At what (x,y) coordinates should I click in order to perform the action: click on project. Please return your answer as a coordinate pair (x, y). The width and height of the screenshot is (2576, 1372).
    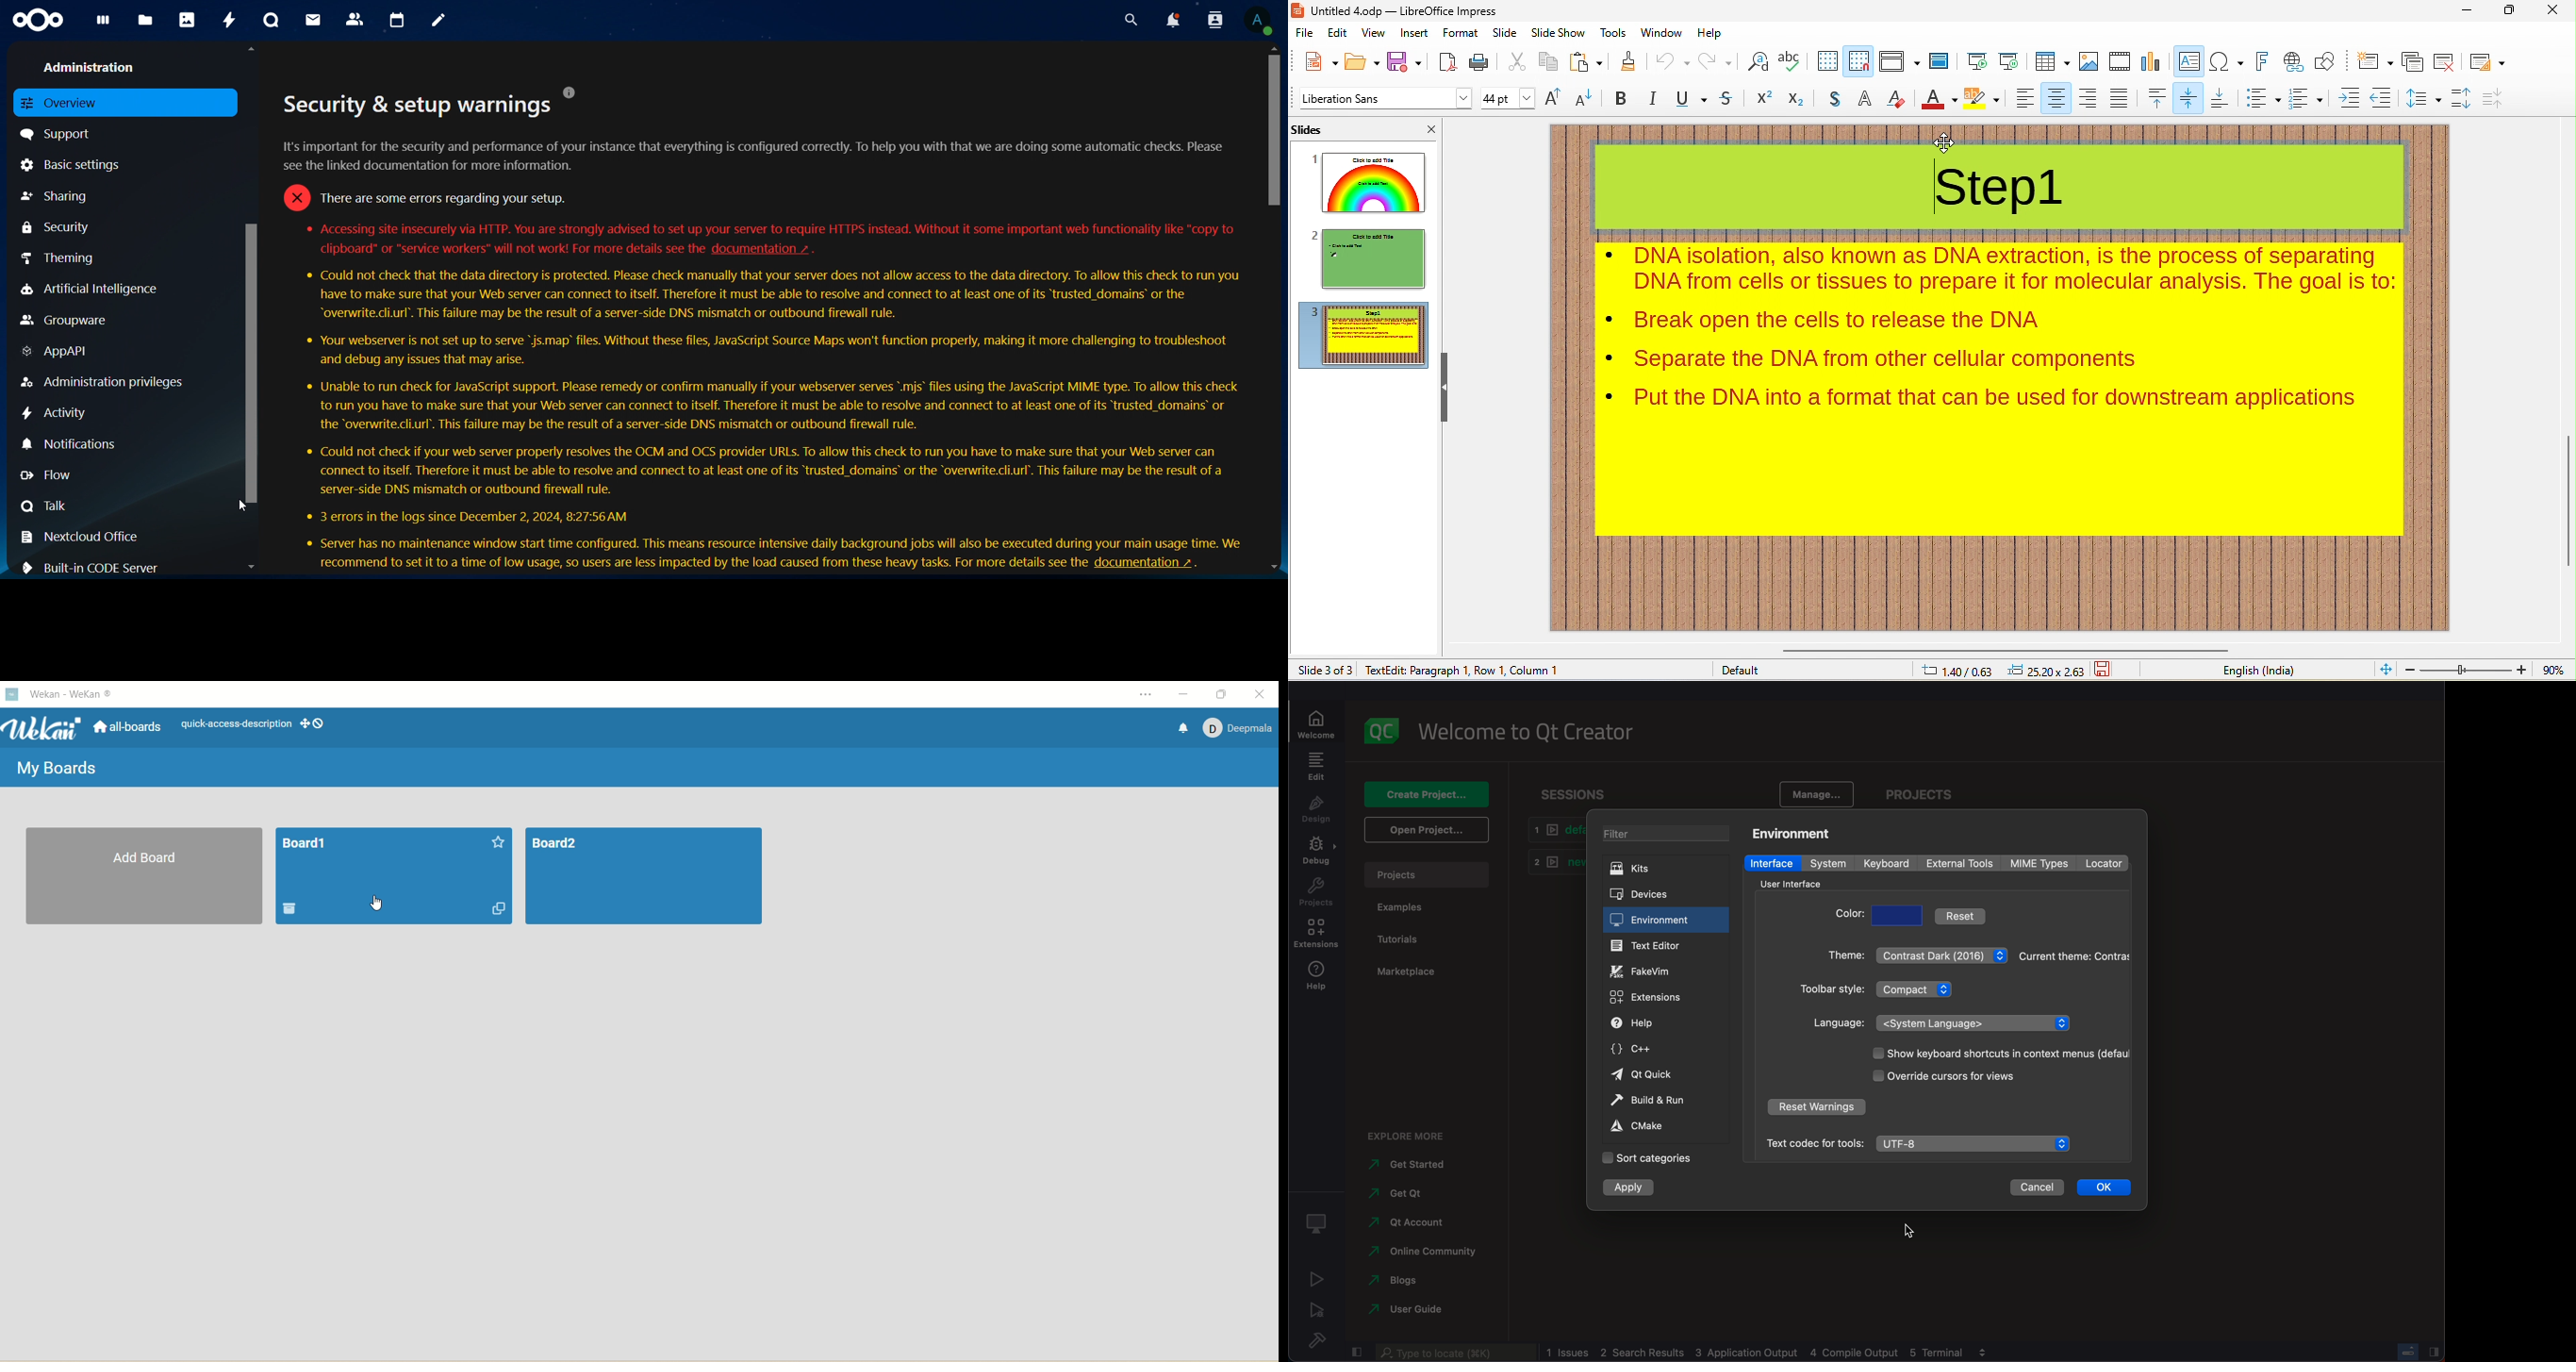
    Looking at the image, I should click on (1426, 873).